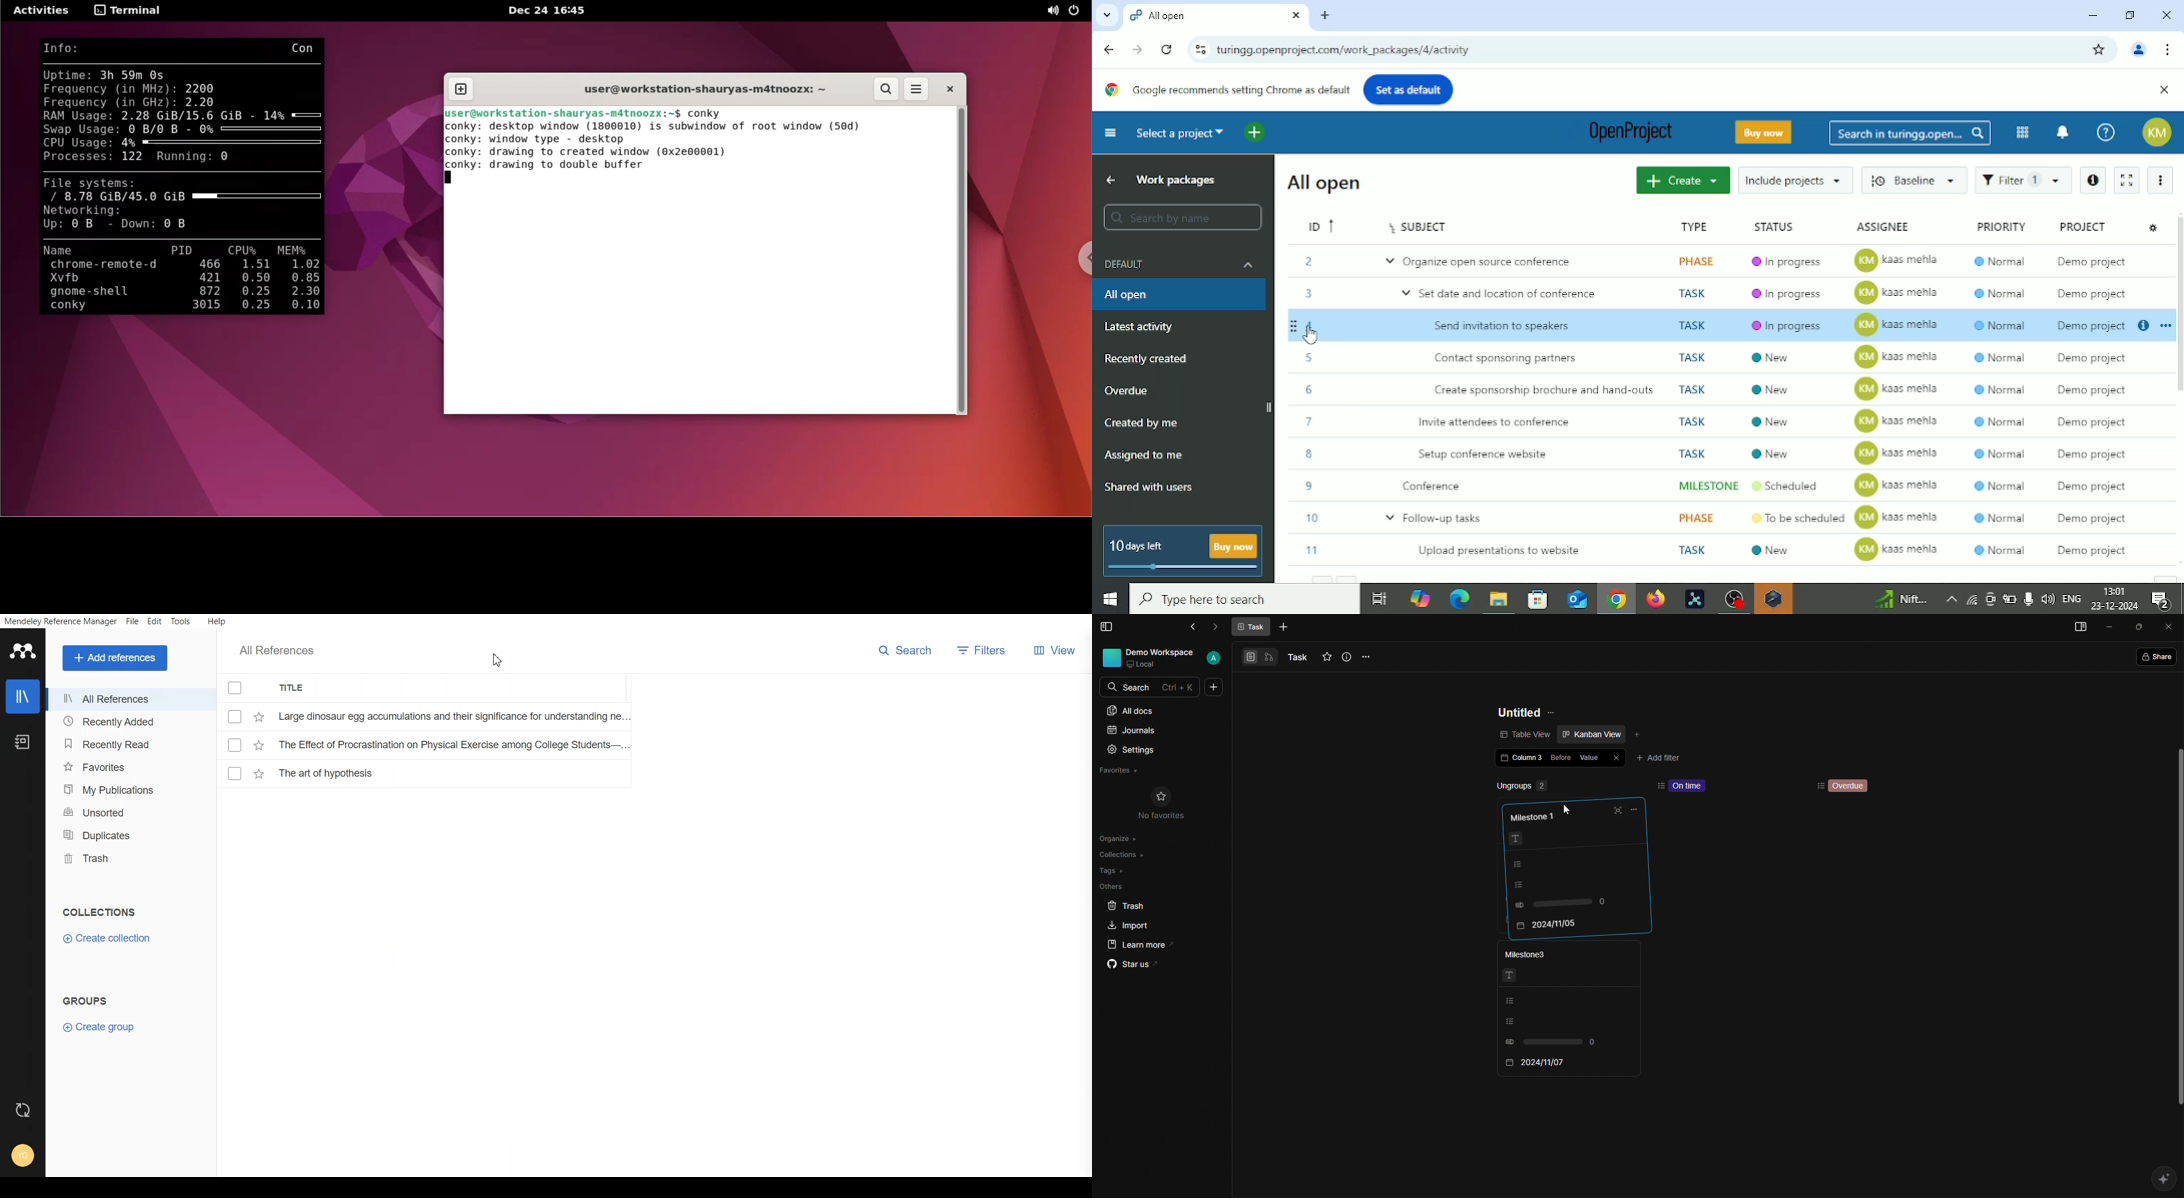 Image resolution: width=2184 pixels, height=1204 pixels. I want to click on Filters, so click(985, 650).